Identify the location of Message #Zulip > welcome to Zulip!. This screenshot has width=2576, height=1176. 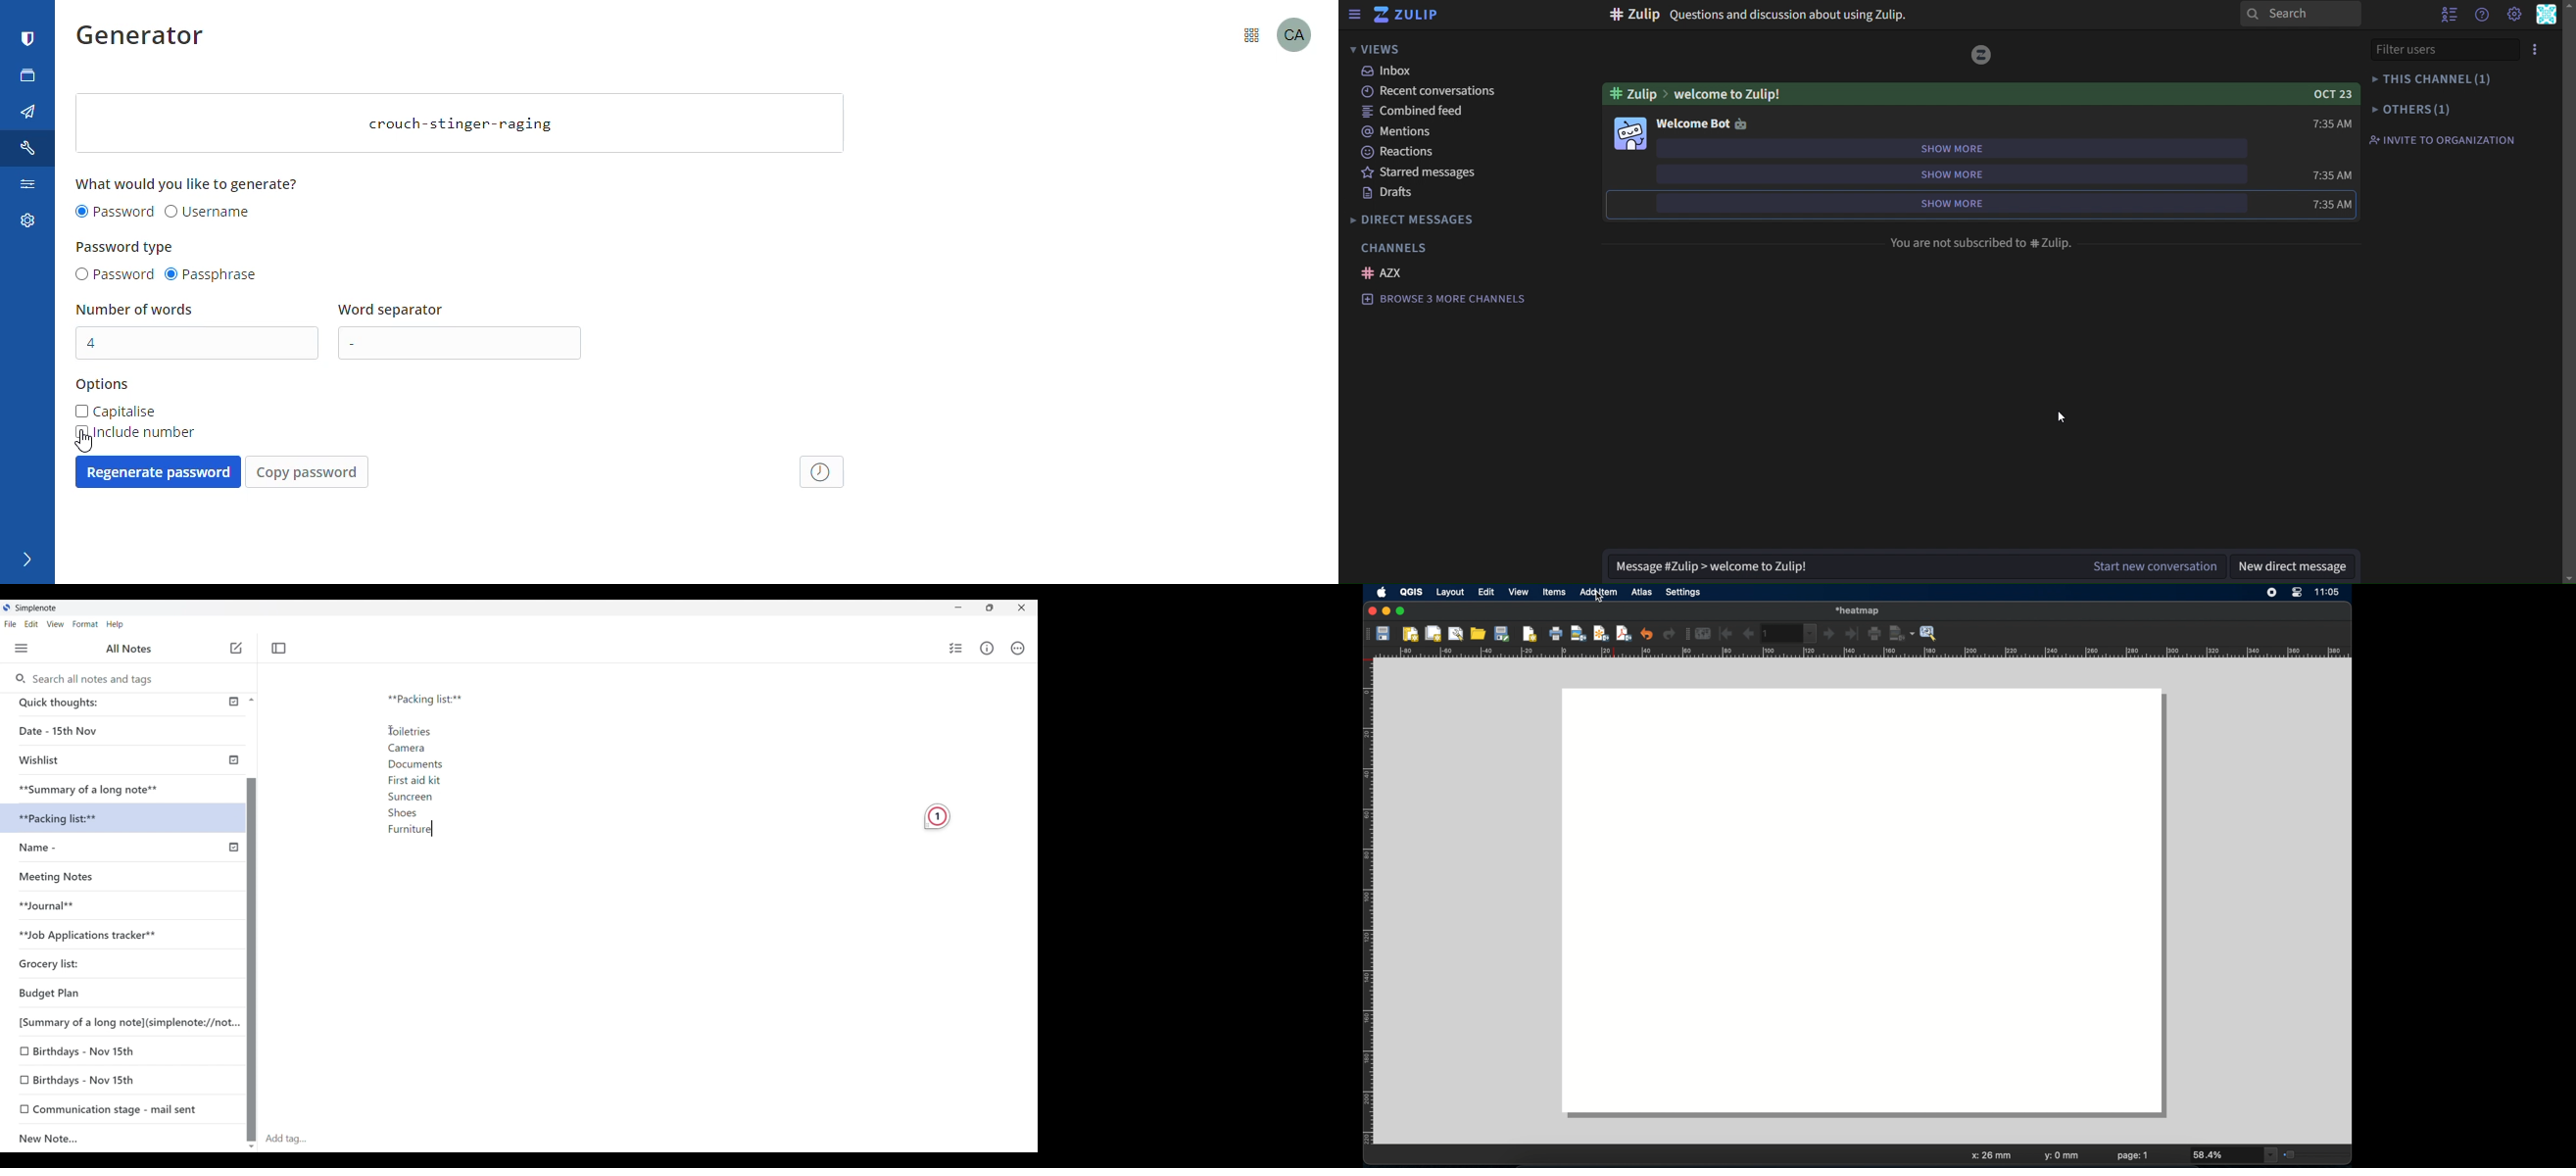
(1722, 563).